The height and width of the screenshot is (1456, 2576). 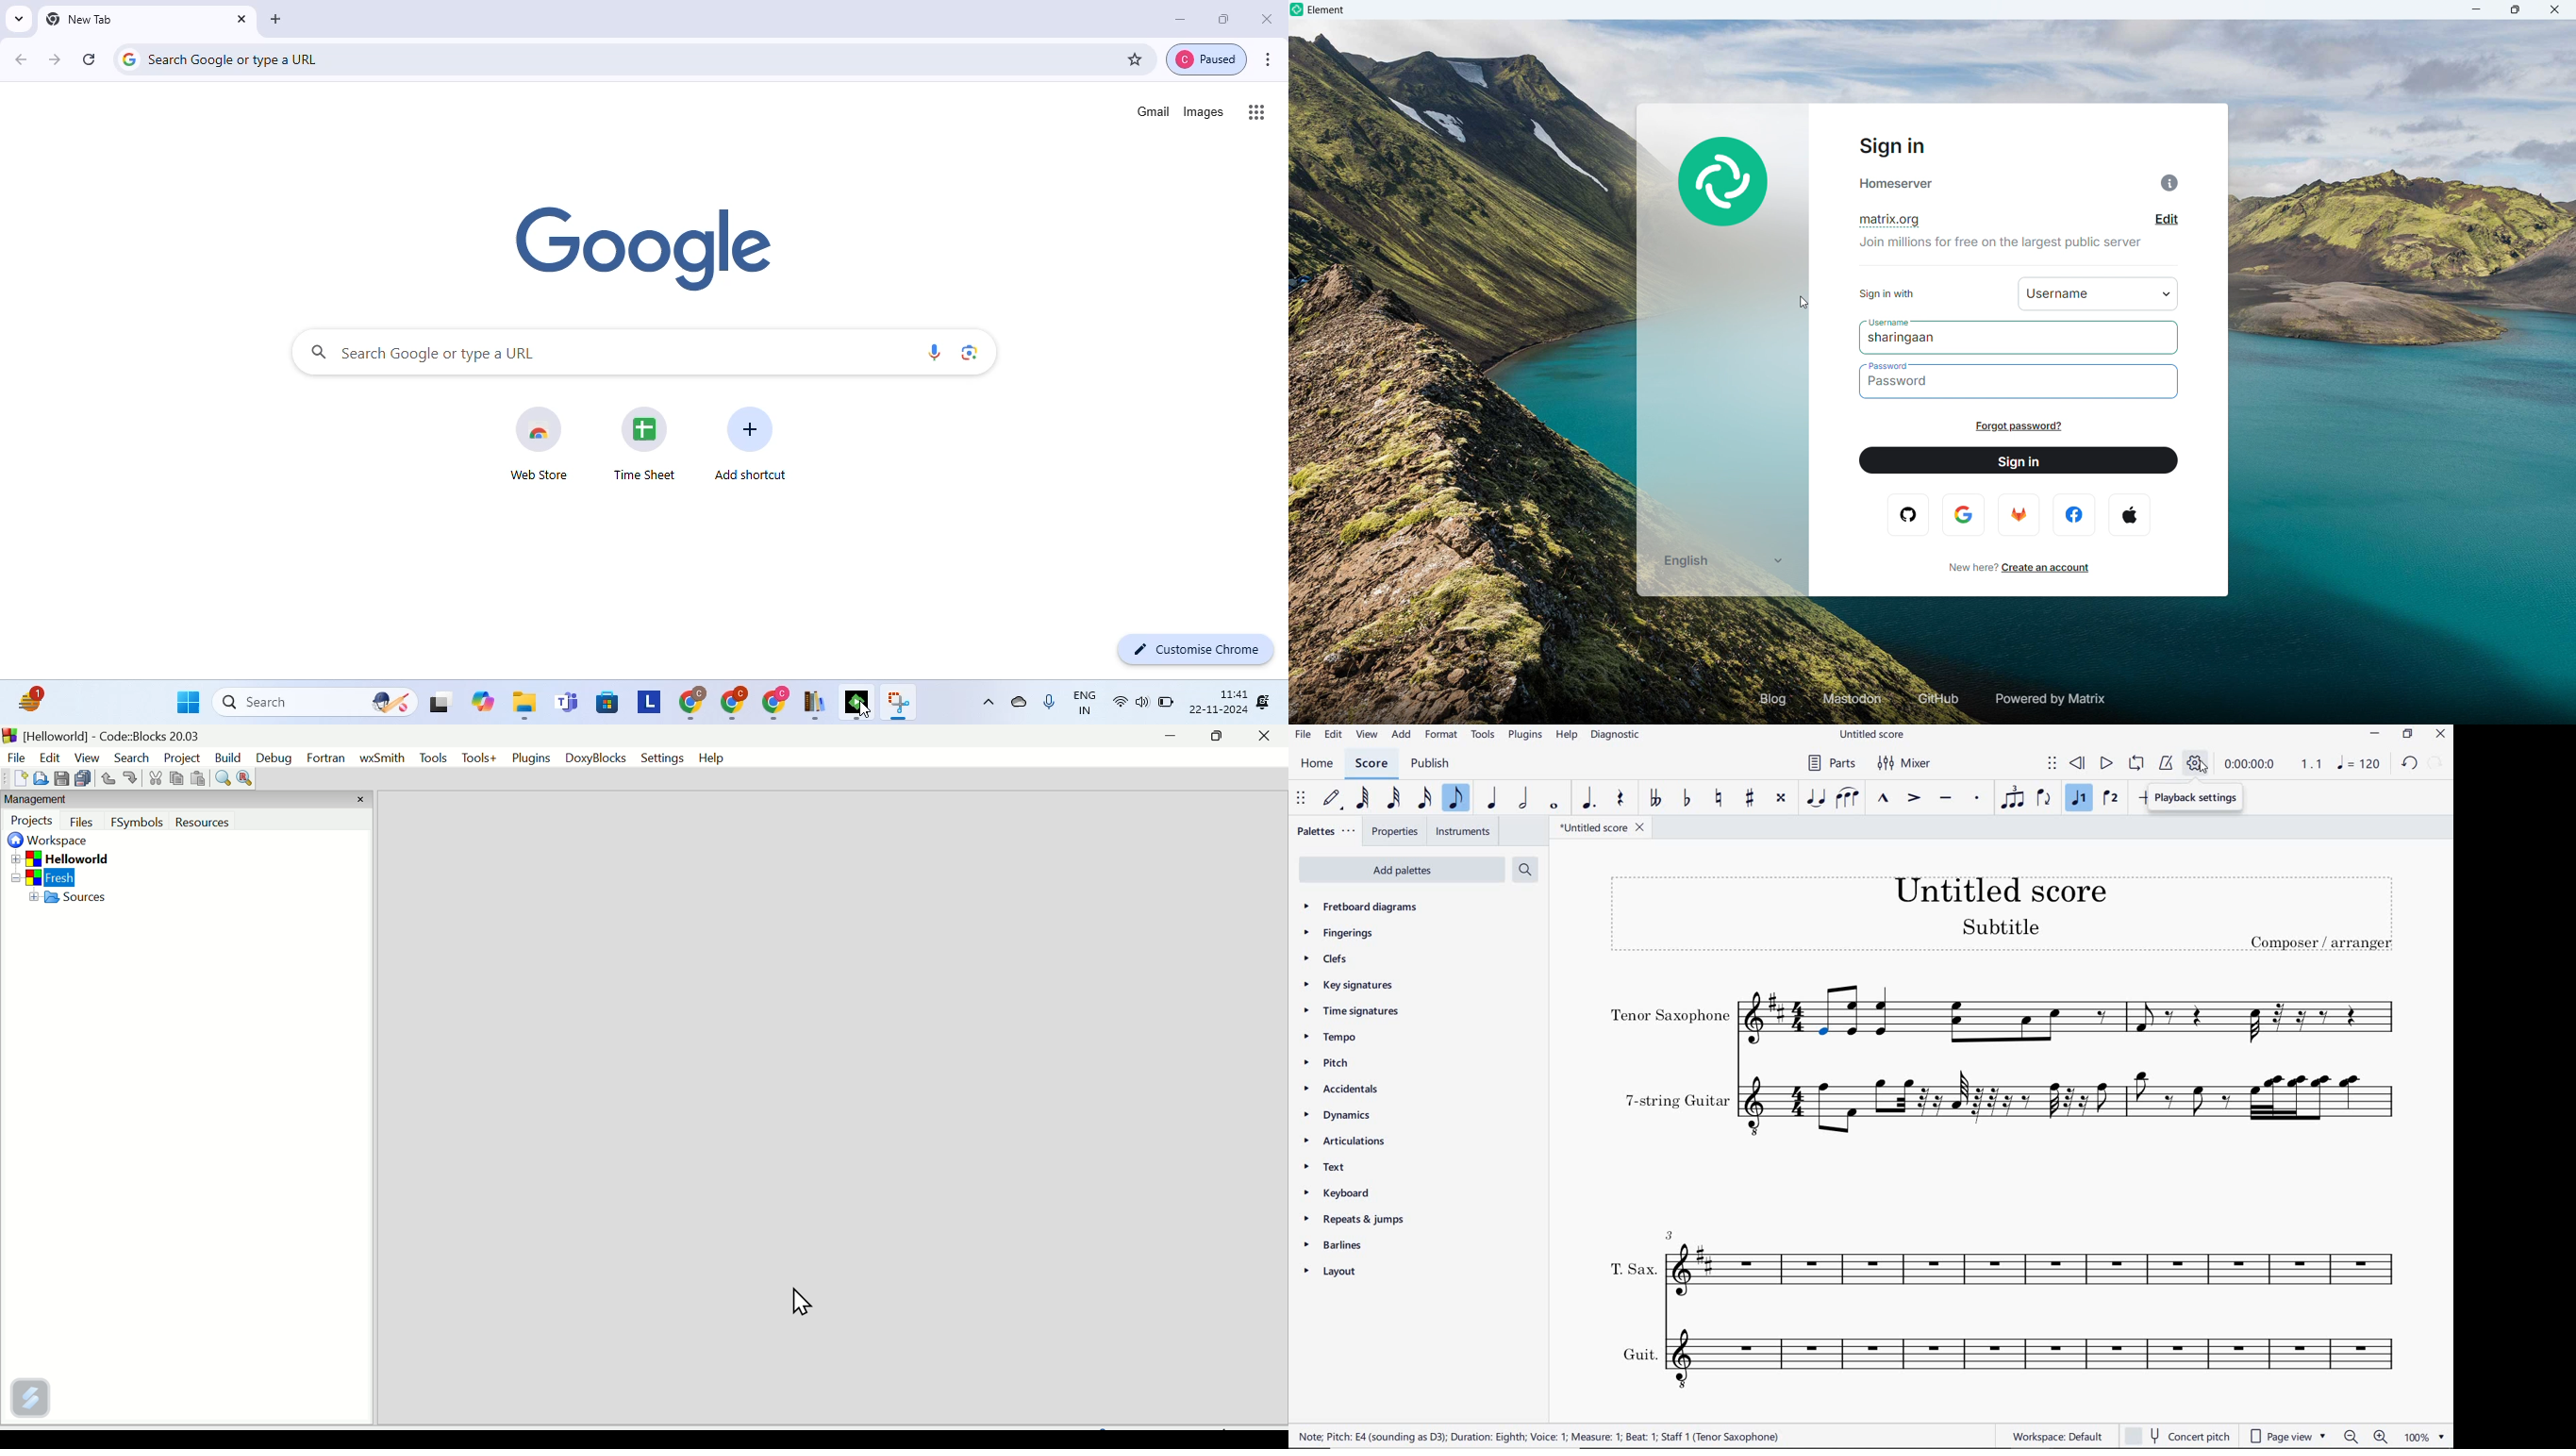 I want to click on WORKSPACE: DEFAULT, so click(x=2061, y=1435).